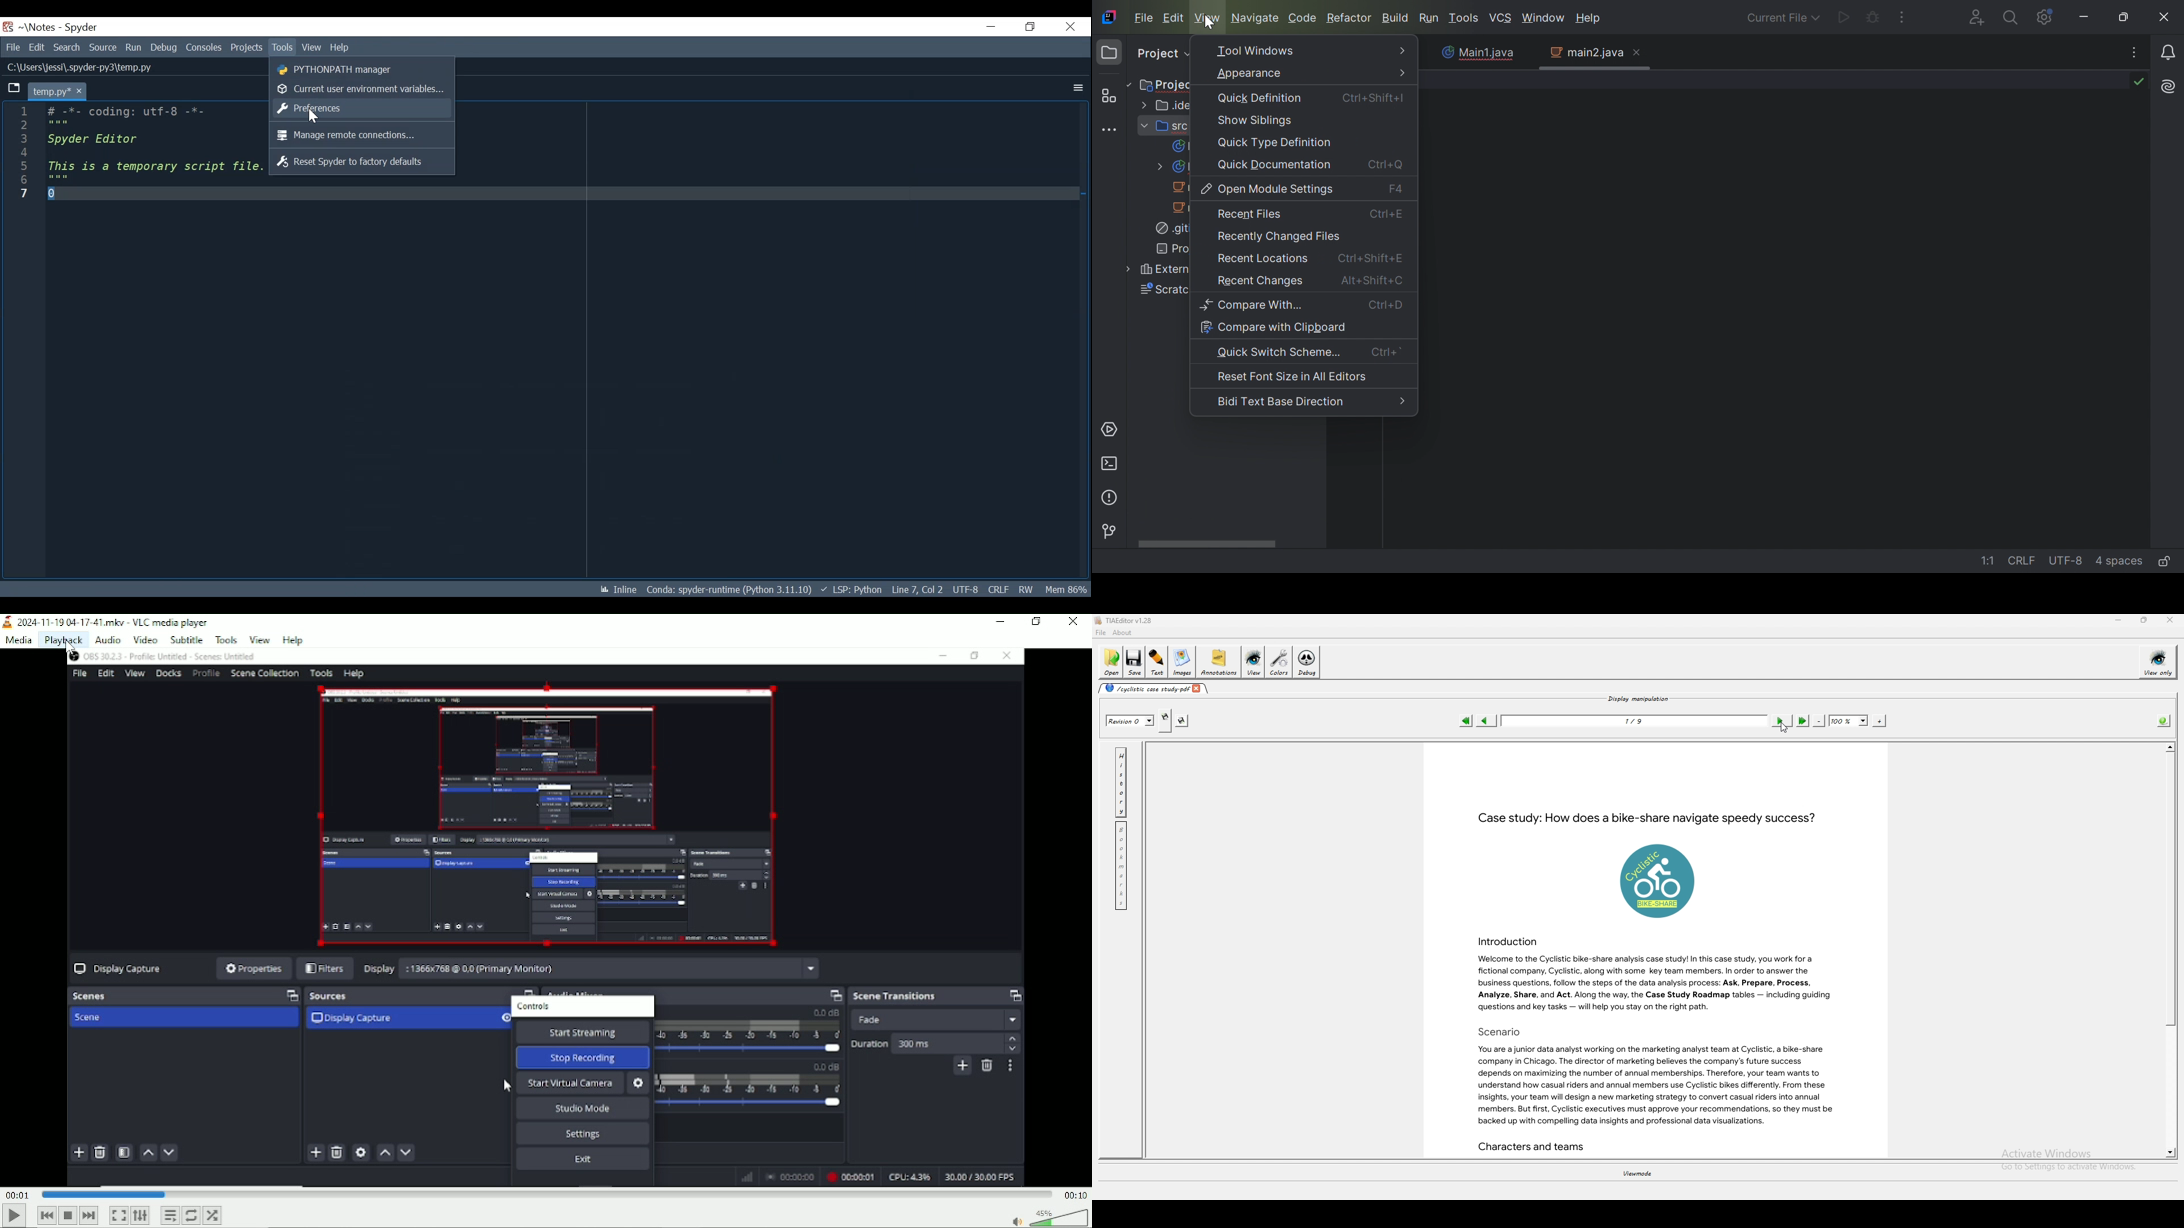 The width and height of the screenshot is (2184, 1232). Describe the element at coordinates (345, 47) in the screenshot. I see `Help` at that location.